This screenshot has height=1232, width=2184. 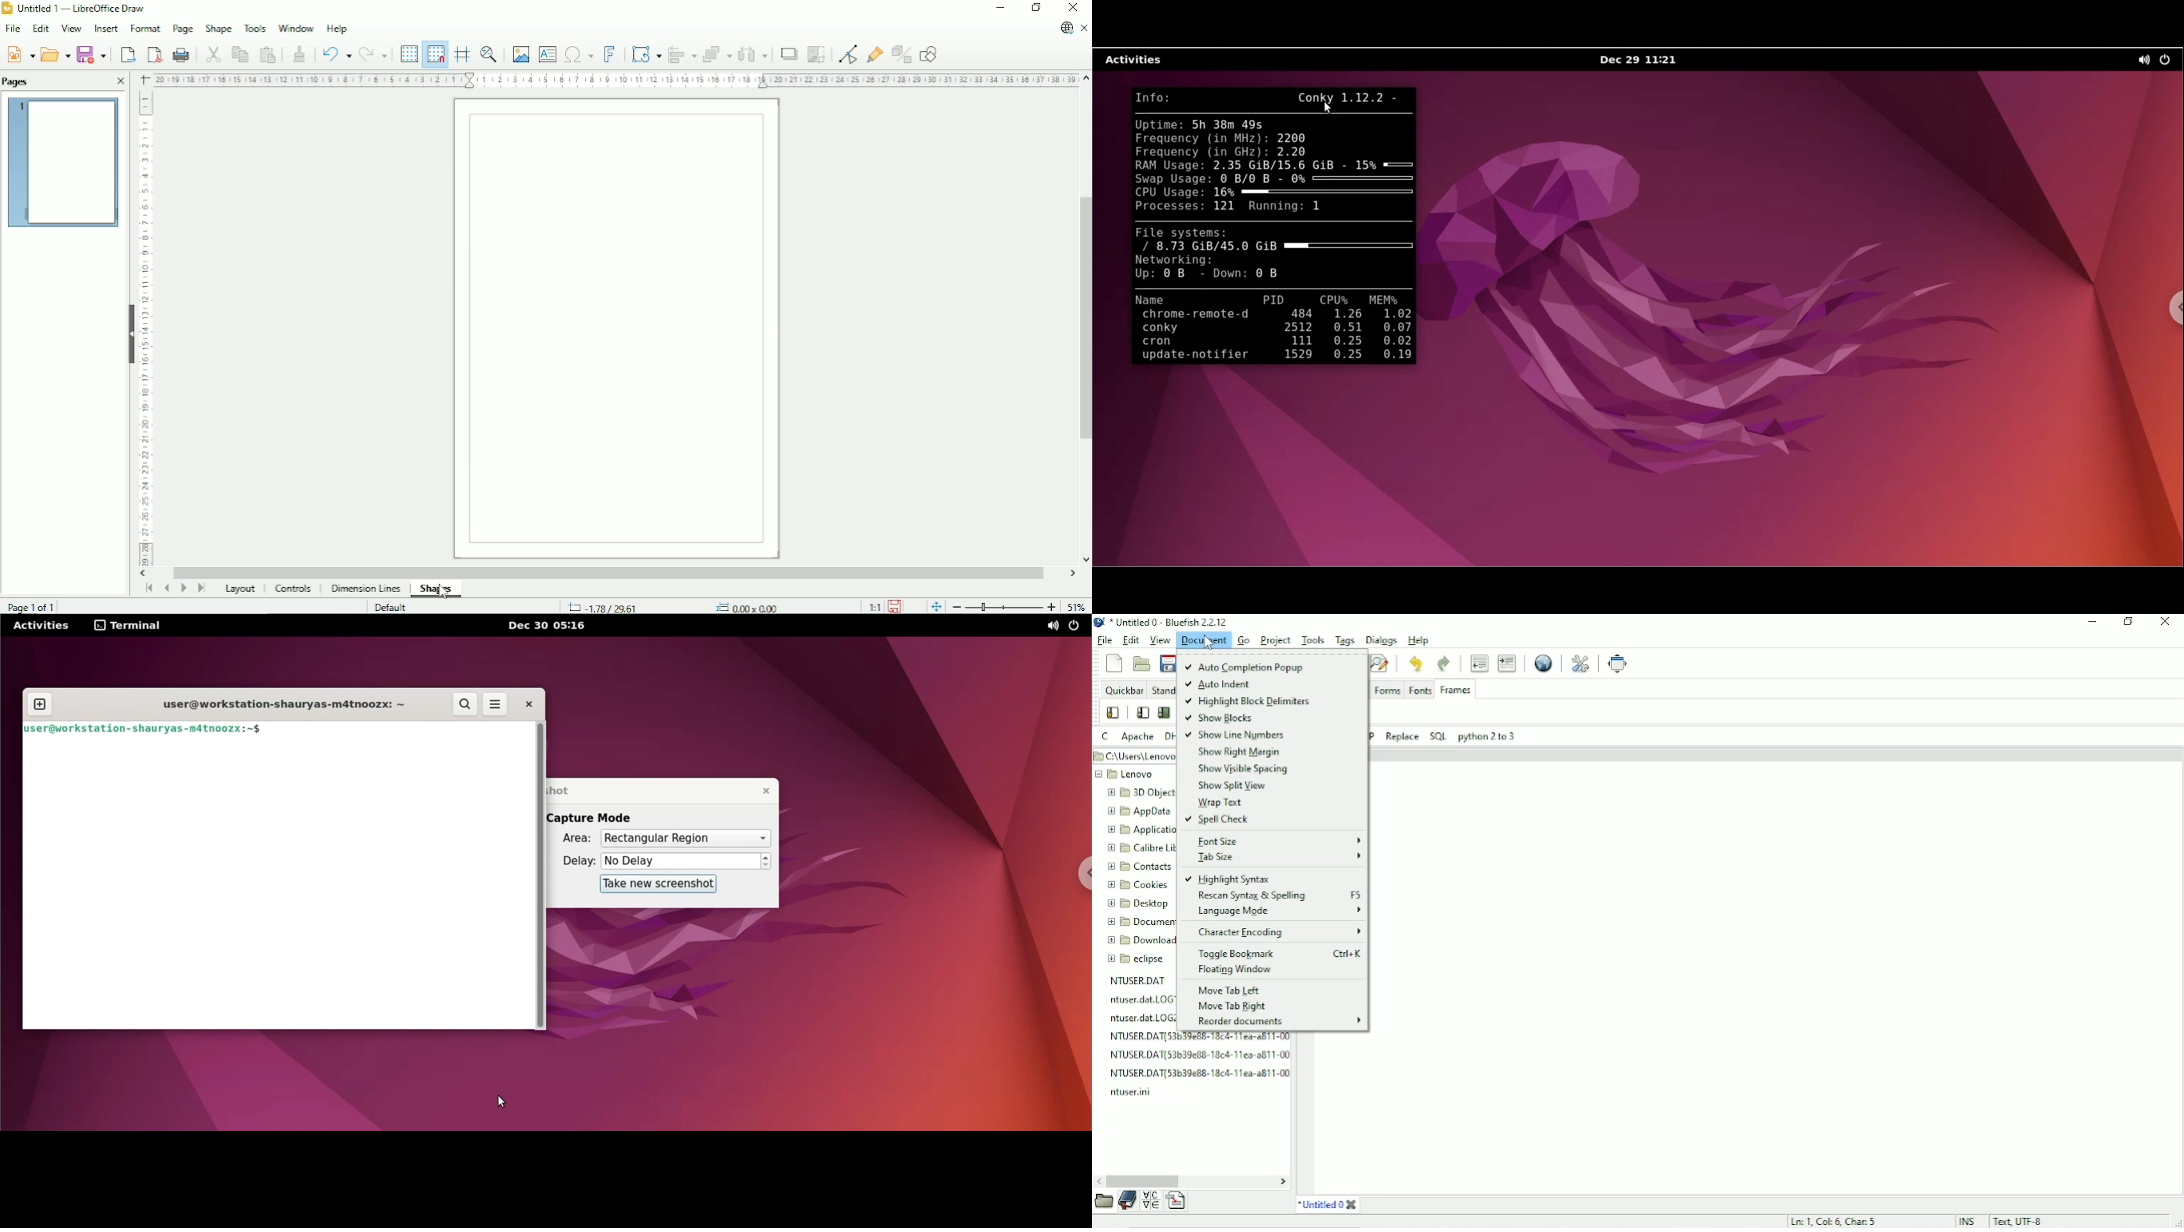 What do you see at coordinates (22, 54) in the screenshot?
I see `New` at bounding box center [22, 54].